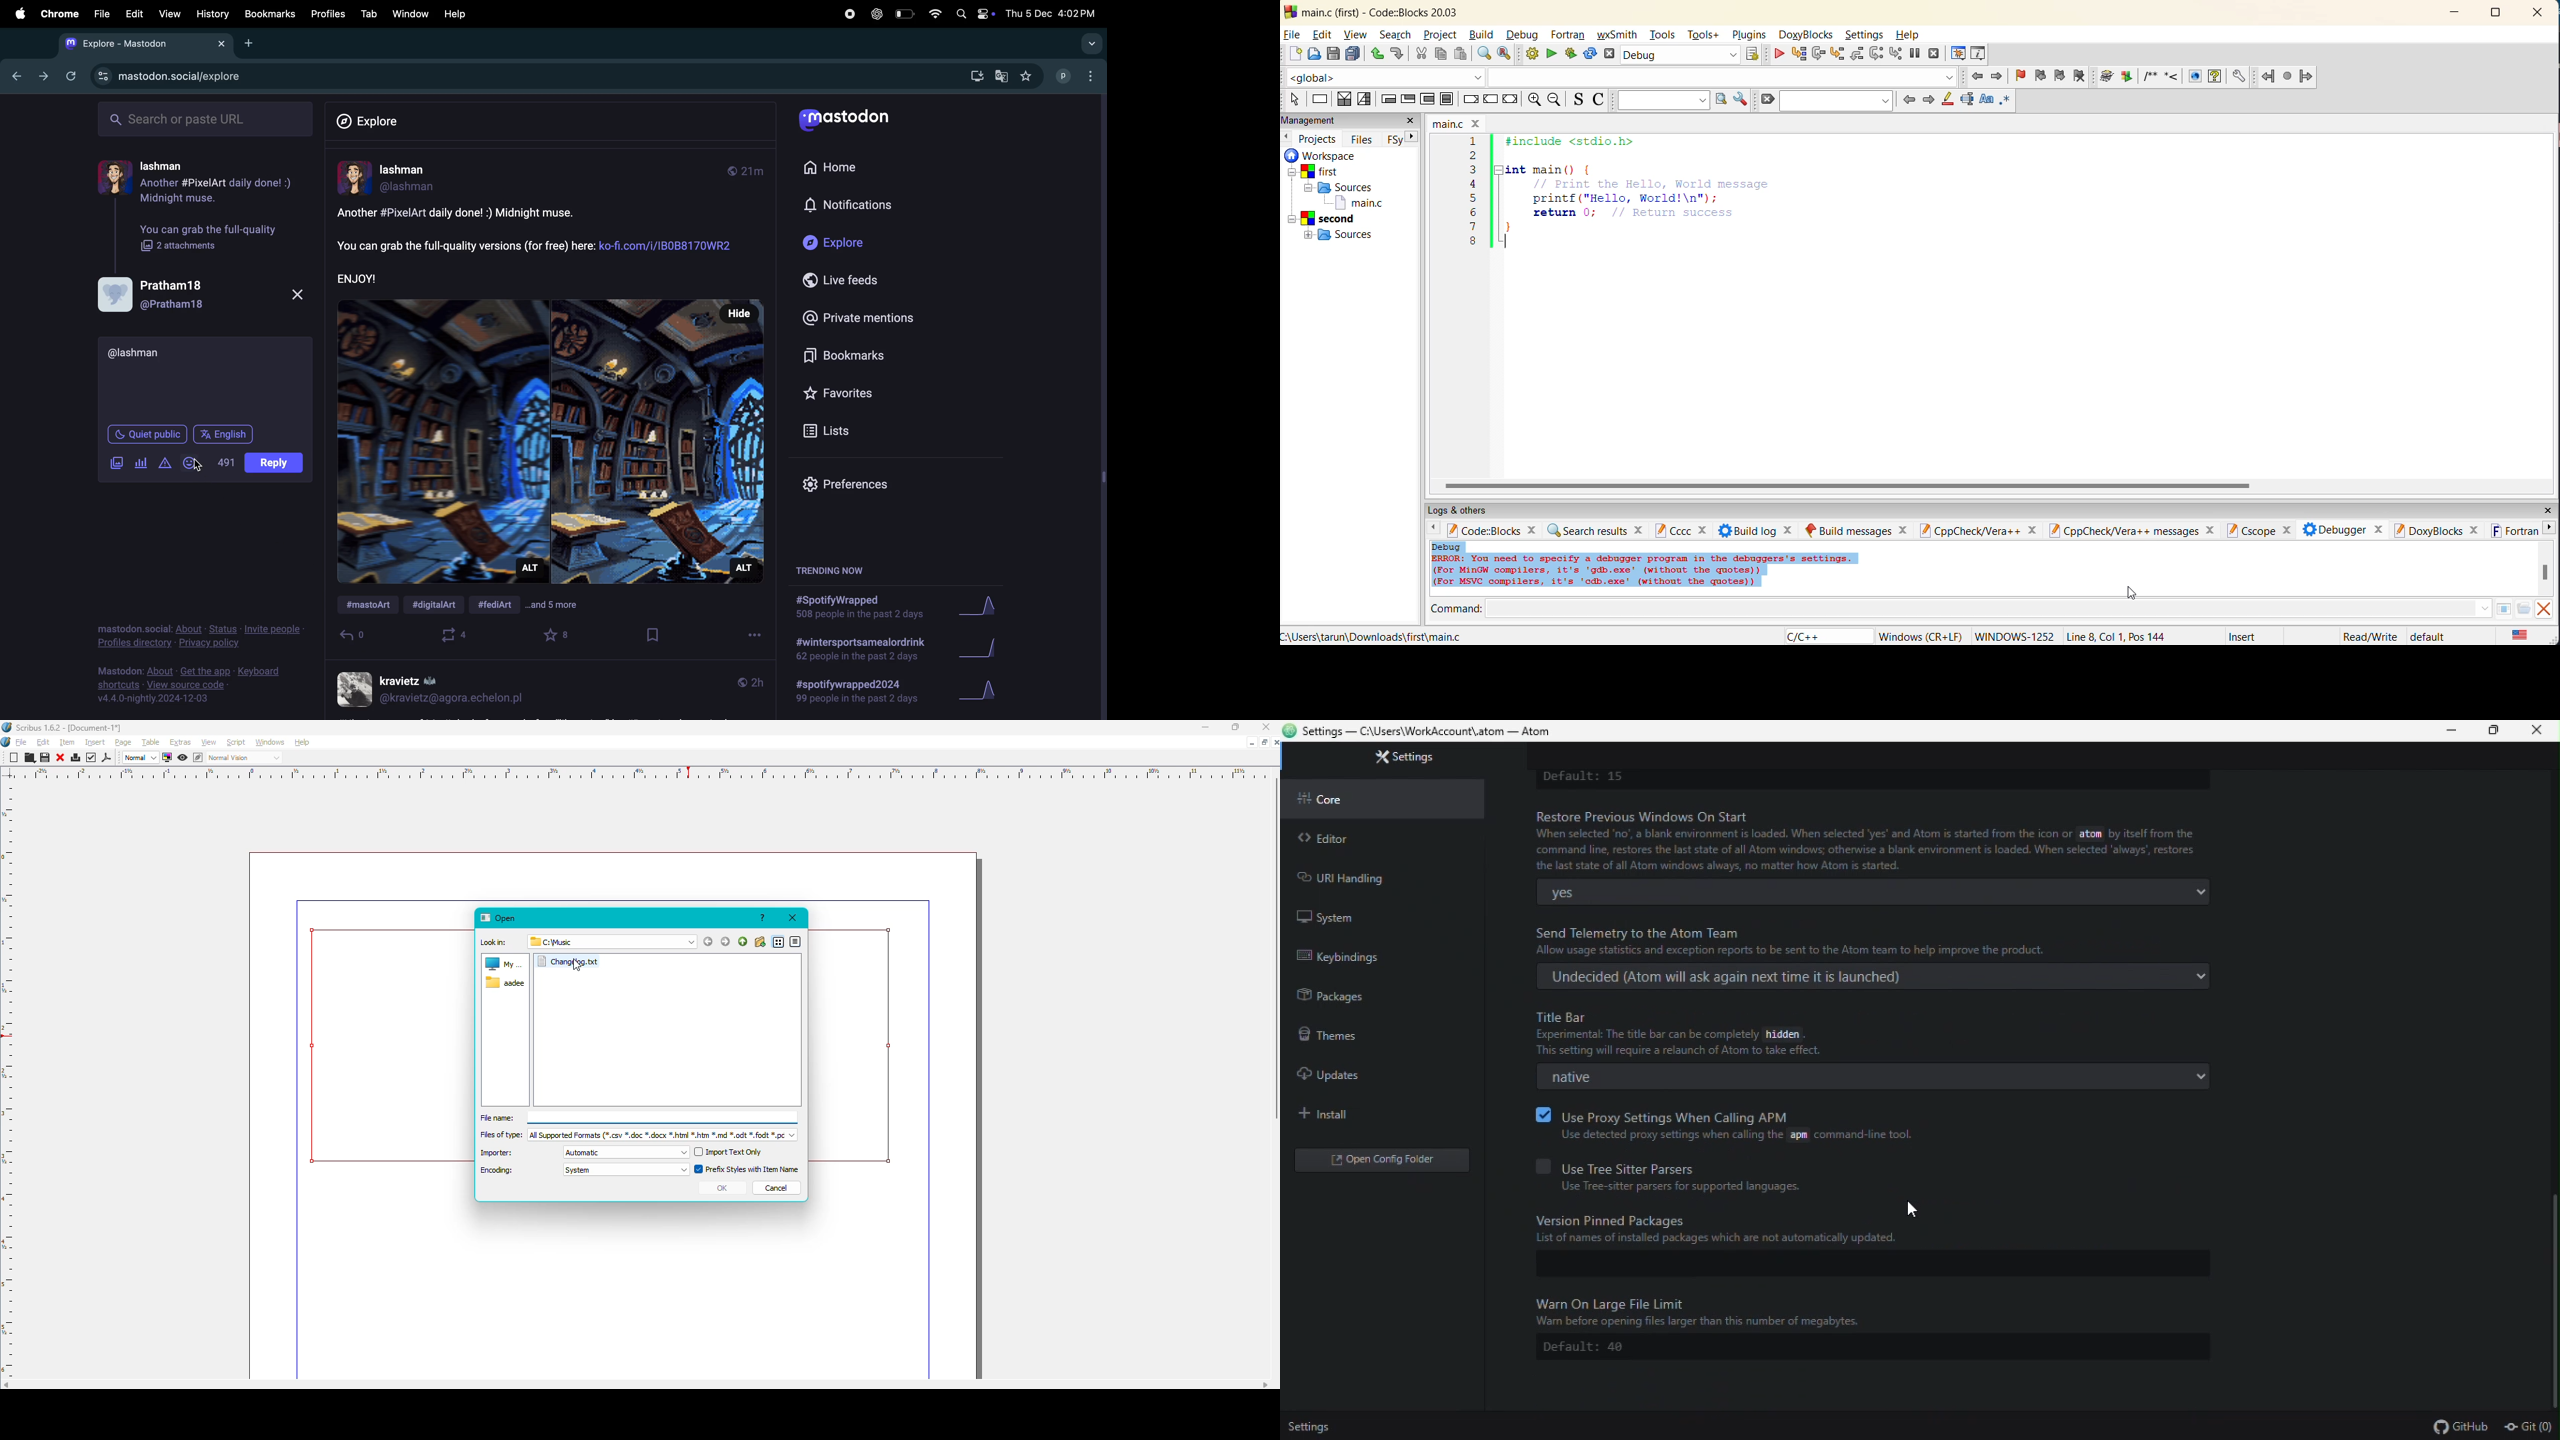 Image resolution: width=2576 pixels, height=1456 pixels. Describe the element at coordinates (1489, 100) in the screenshot. I see `continue instruction` at that location.